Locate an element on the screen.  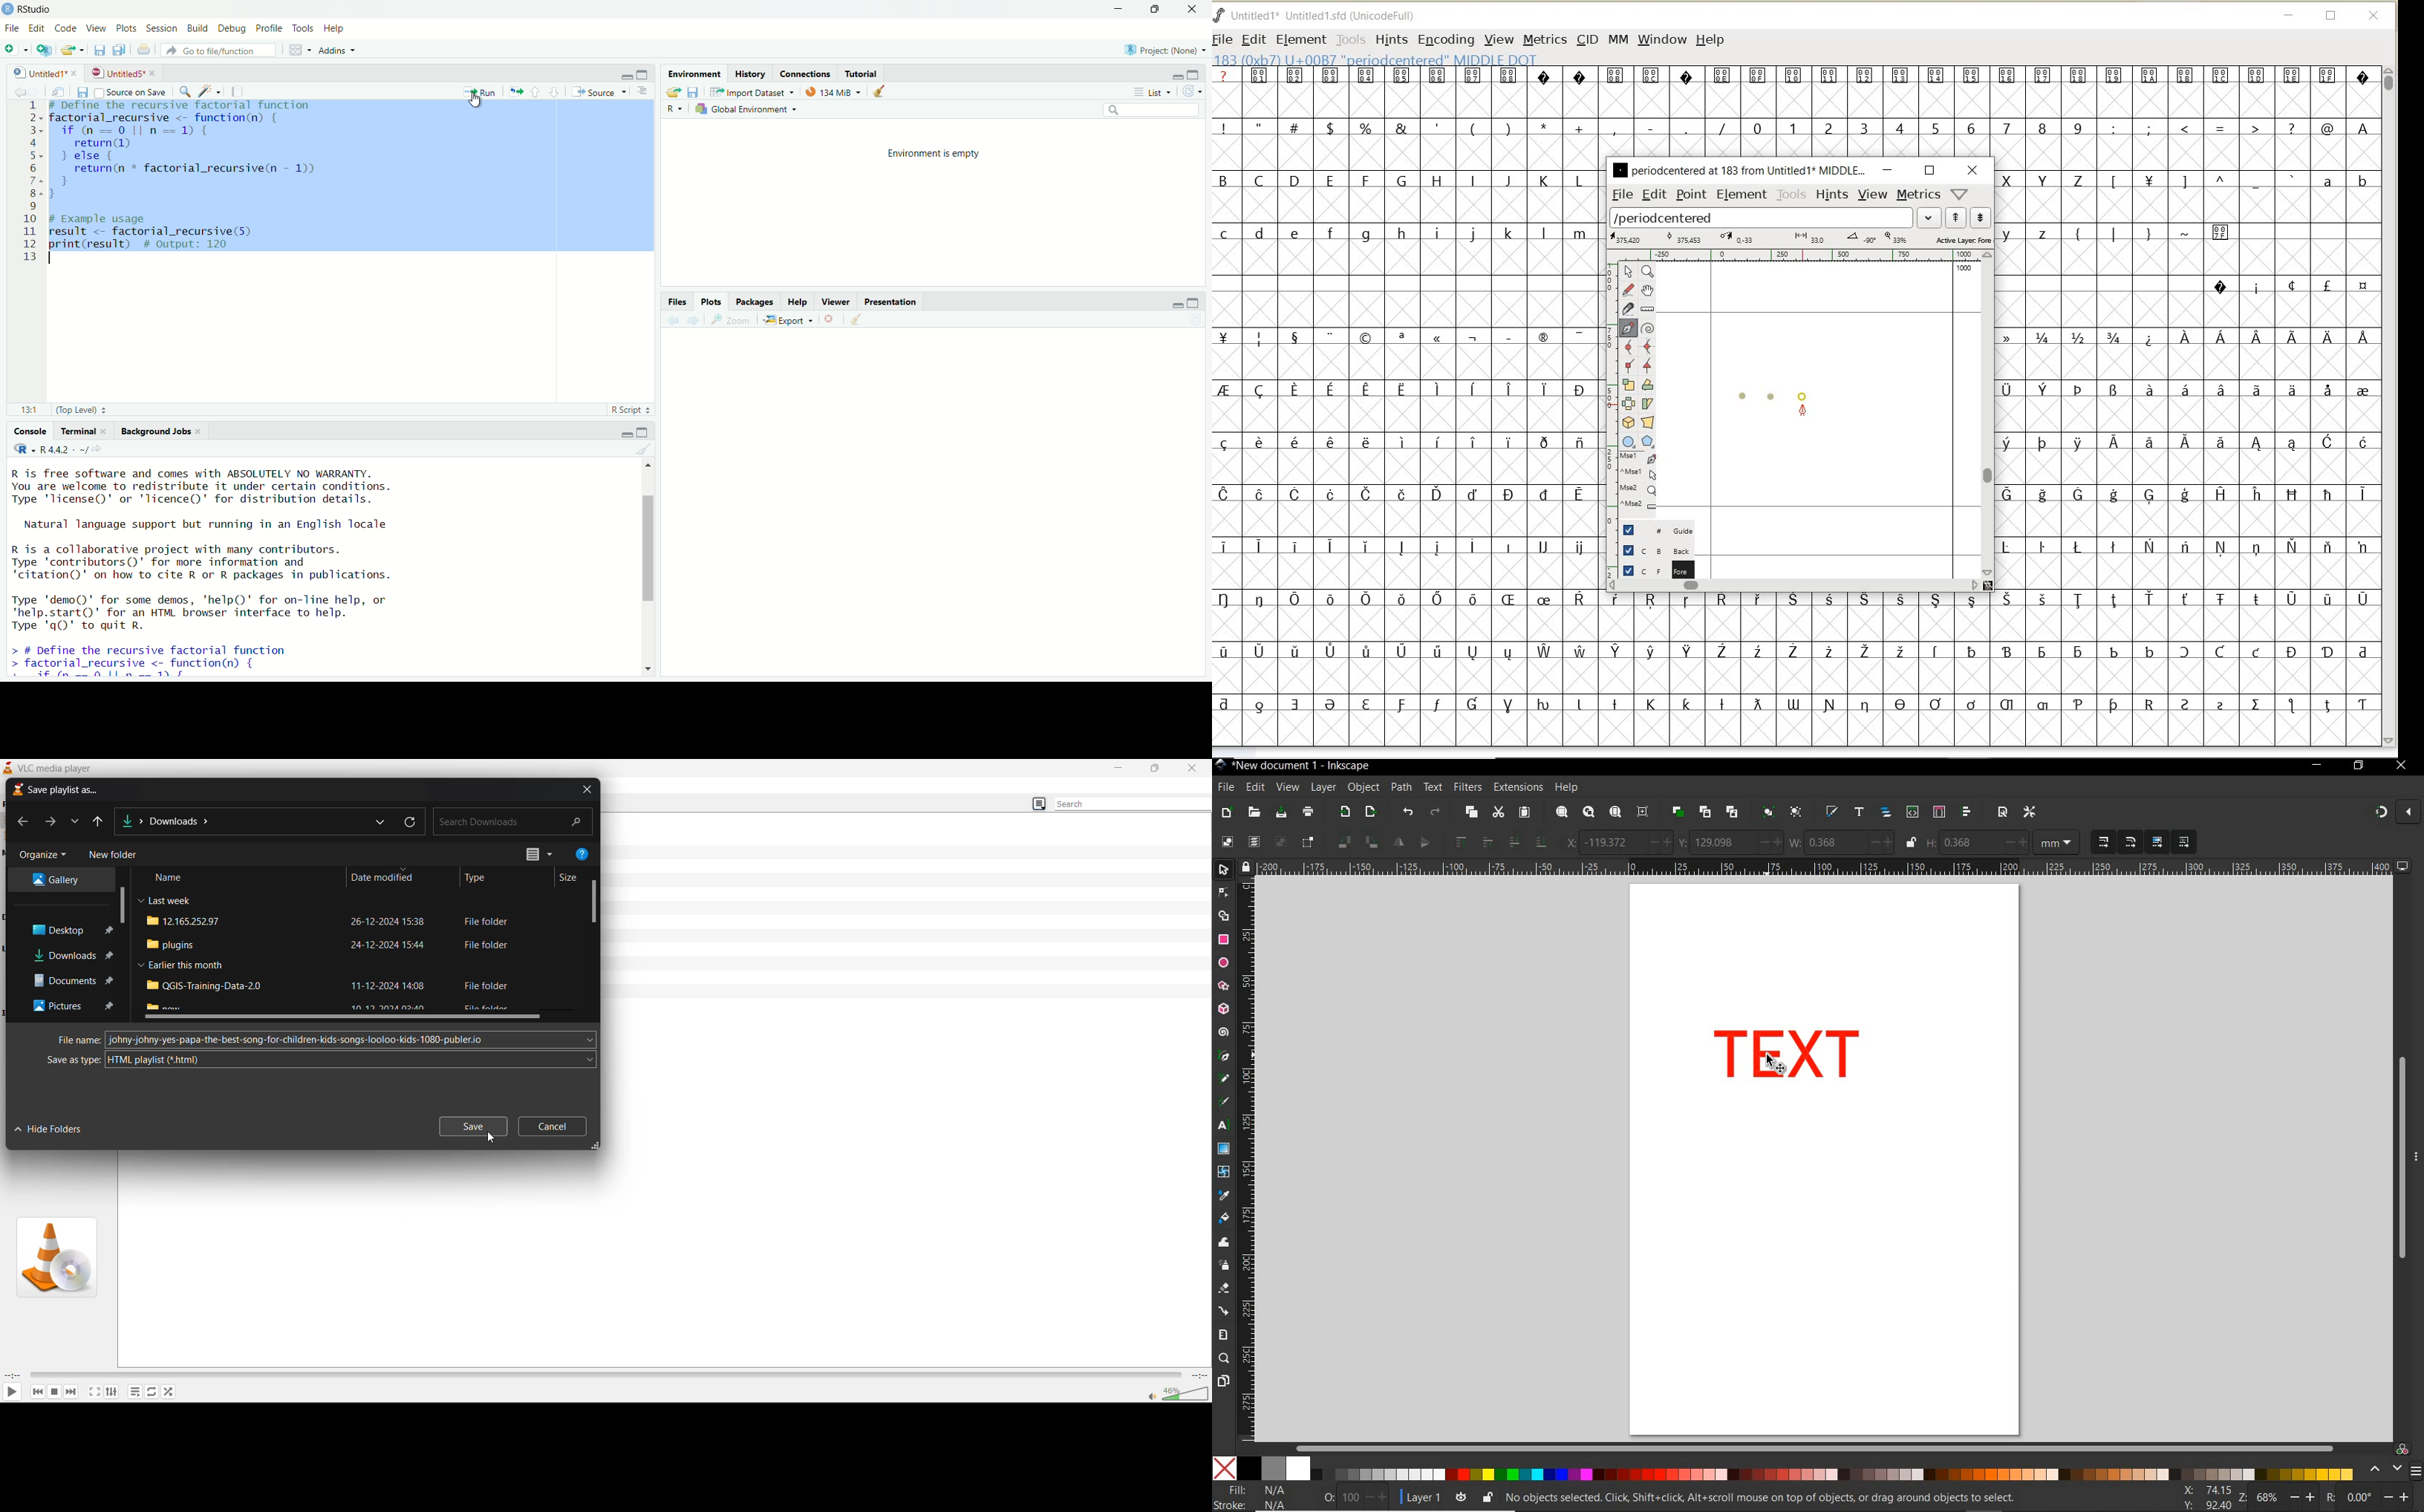
NO OBJECT SE;ECTED is located at coordinates (1761, 1500).